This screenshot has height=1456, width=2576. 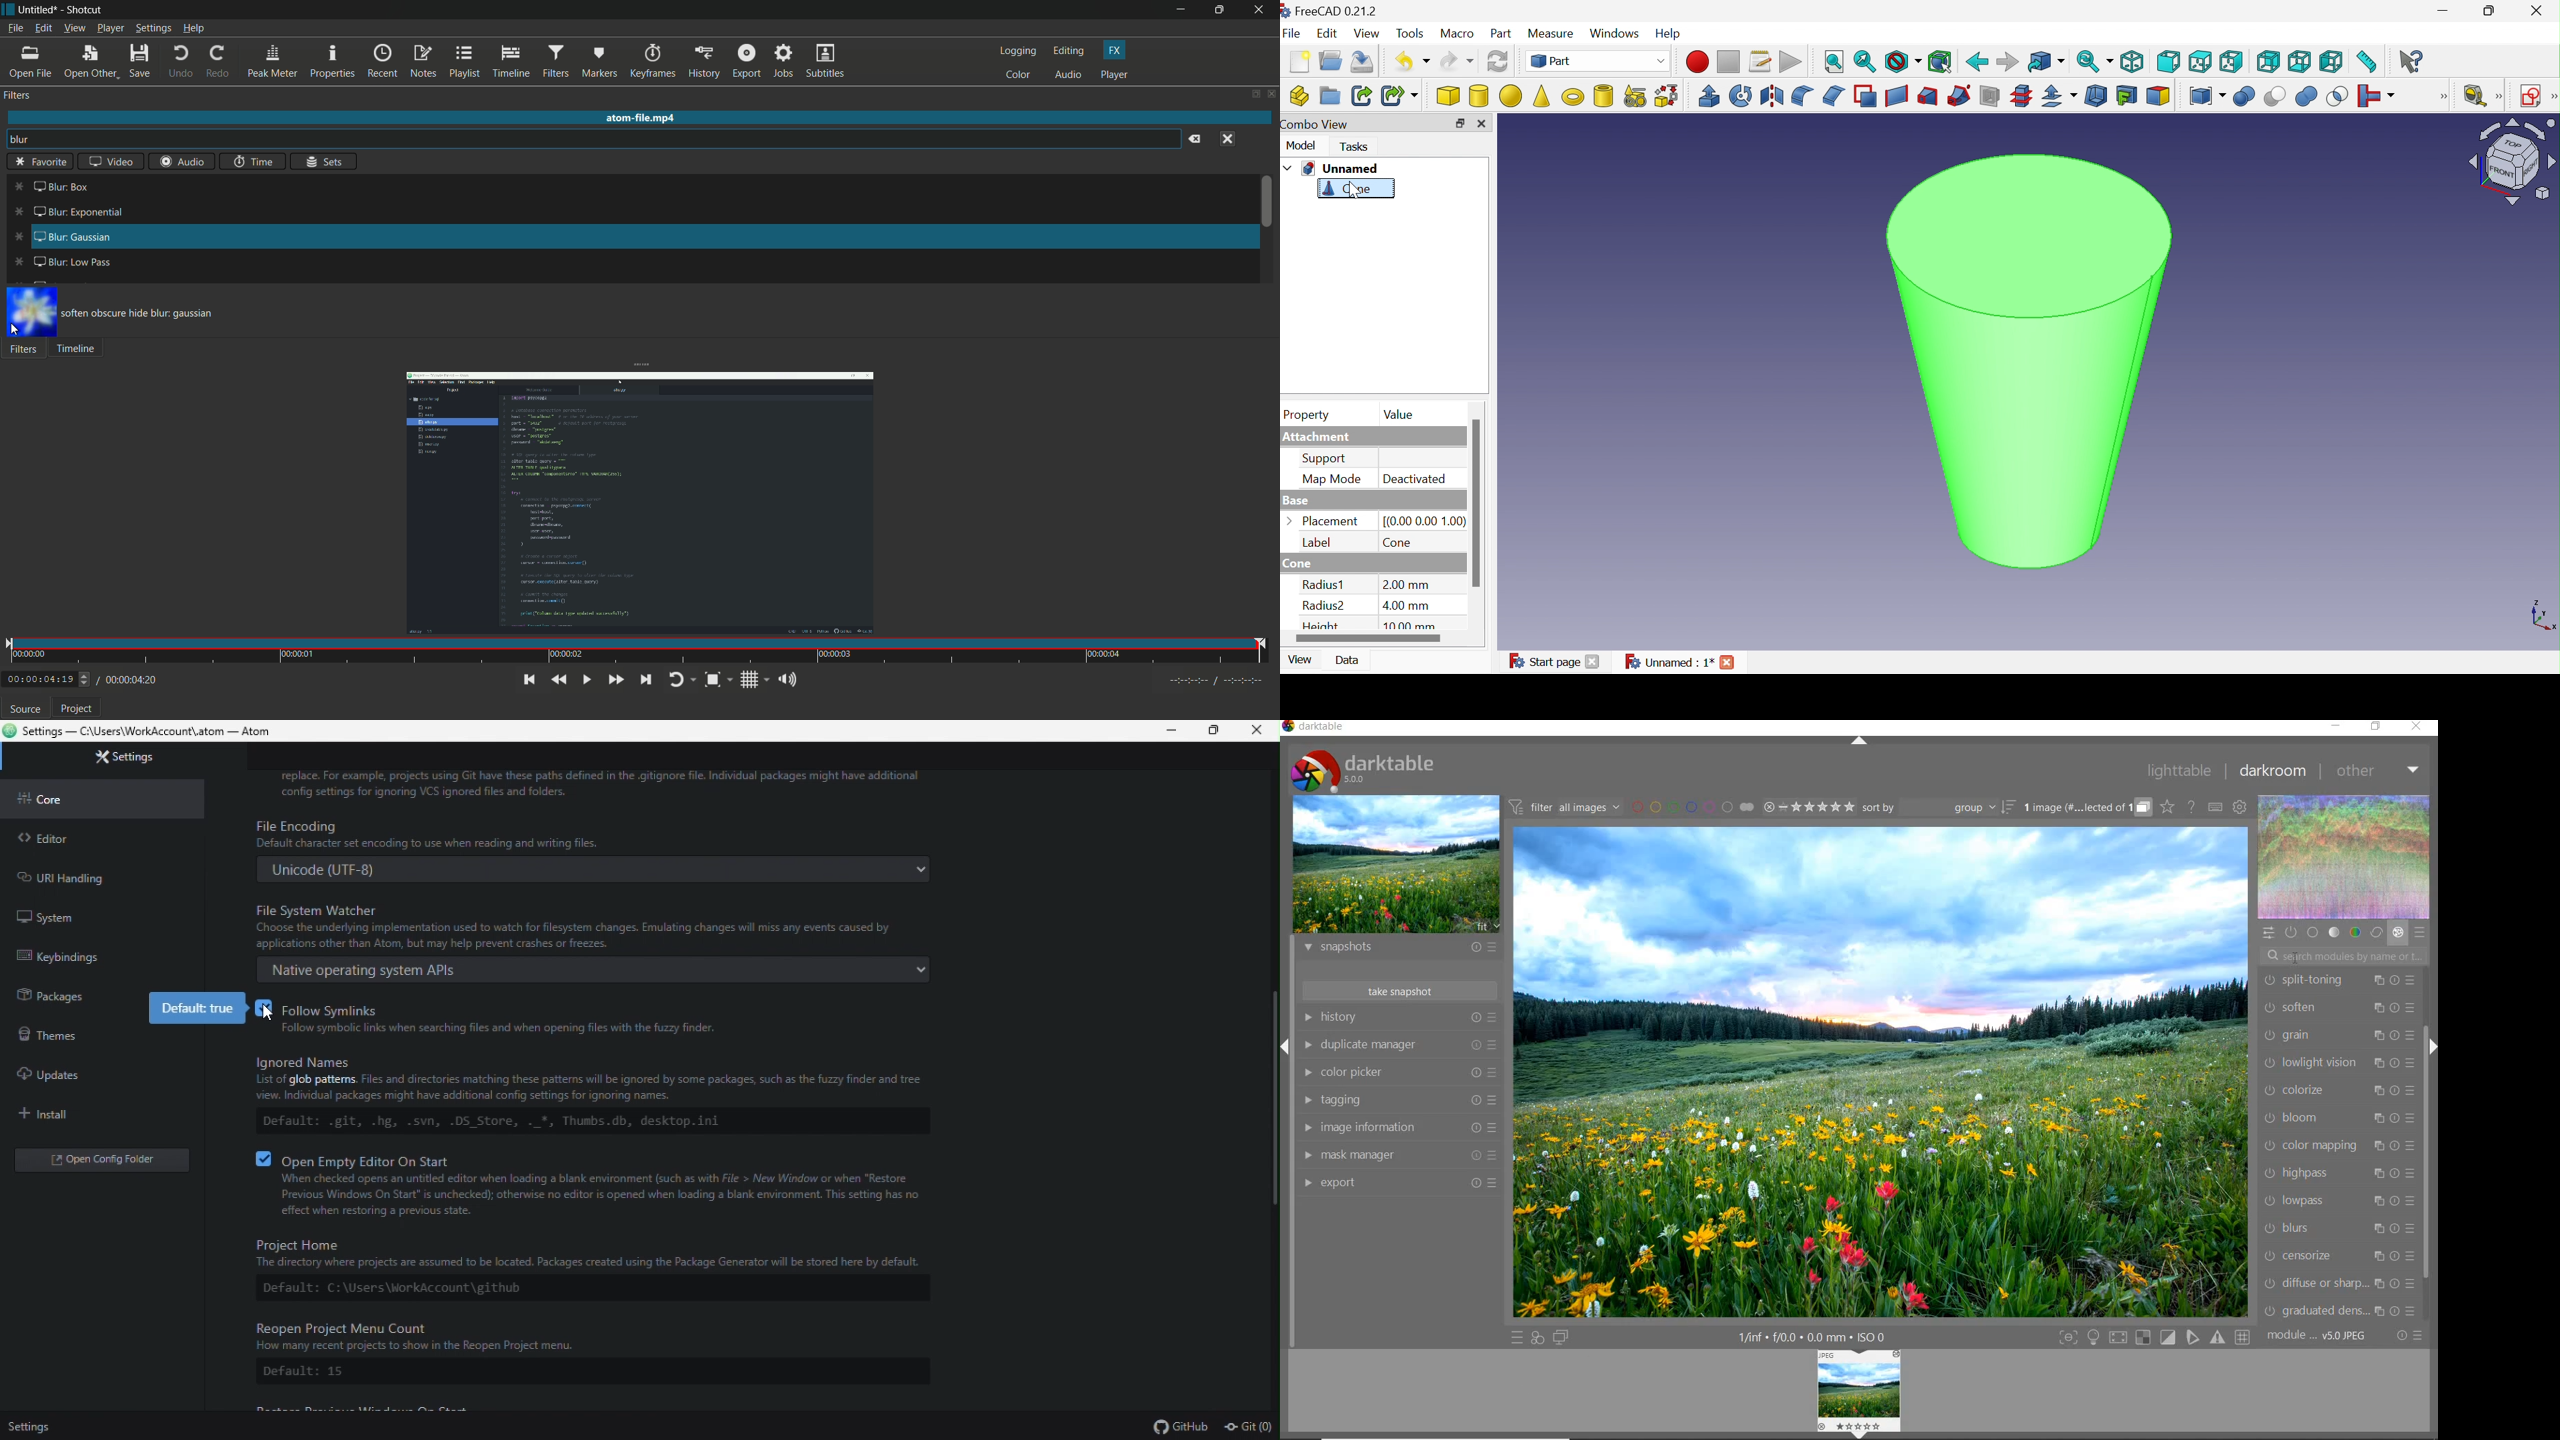 What do you see at coordinates (2207, 97) in the screenshot?
I see `Compound tools` at bounding box center [2207, 97].